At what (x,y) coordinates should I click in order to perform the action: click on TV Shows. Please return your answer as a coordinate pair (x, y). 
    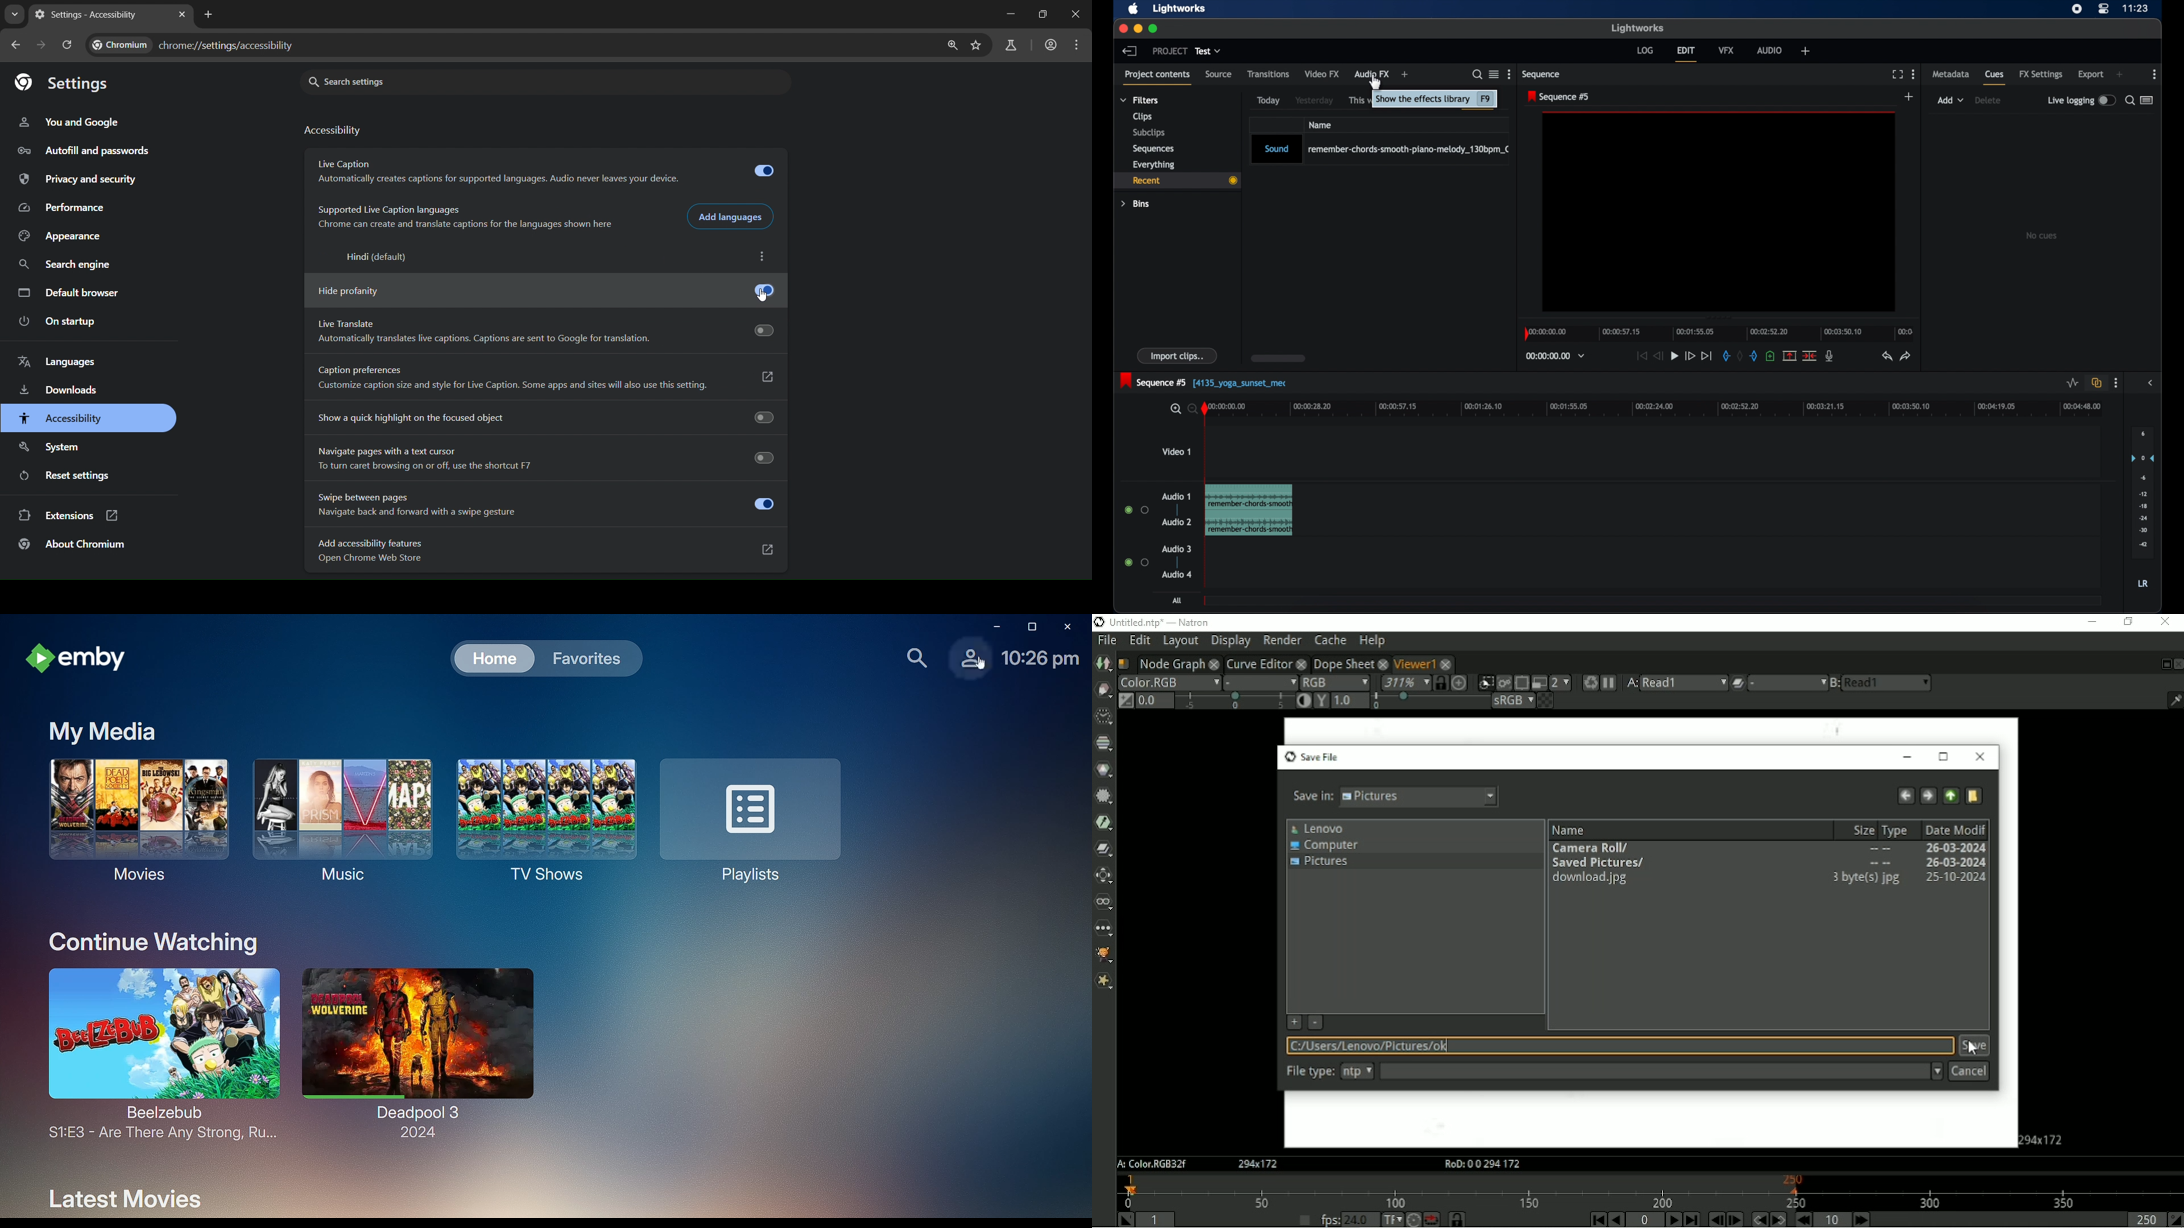
    Looking at the image, I should click on (540, 823).